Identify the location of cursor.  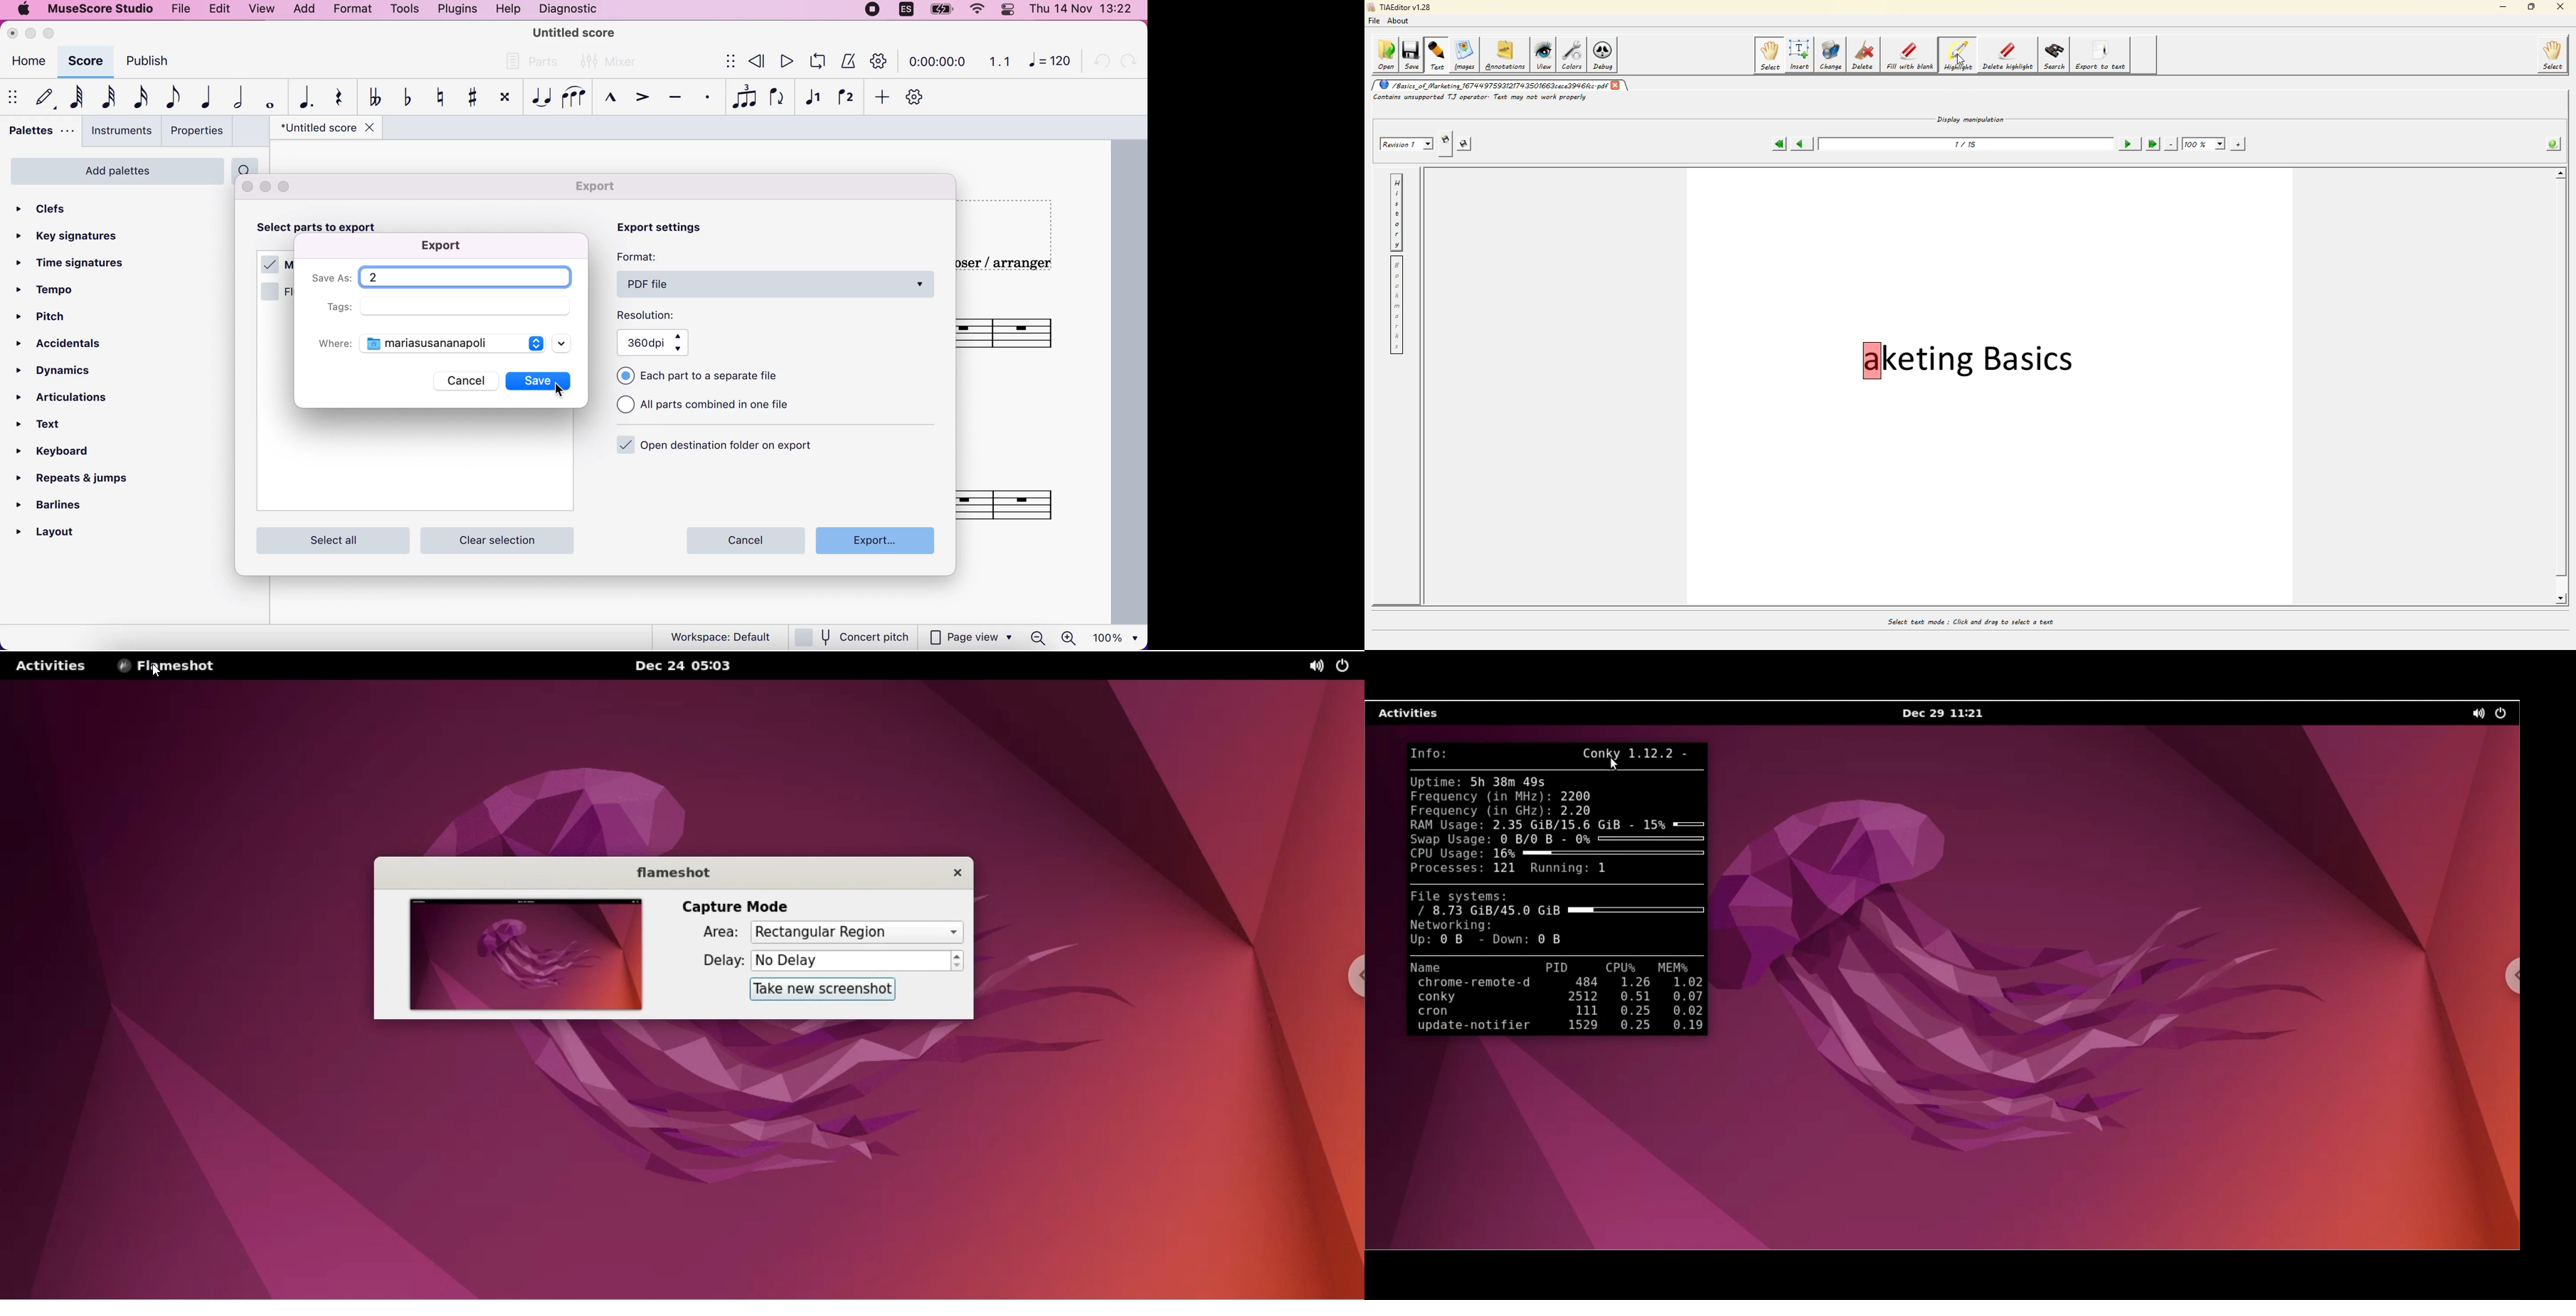
(562, 390).